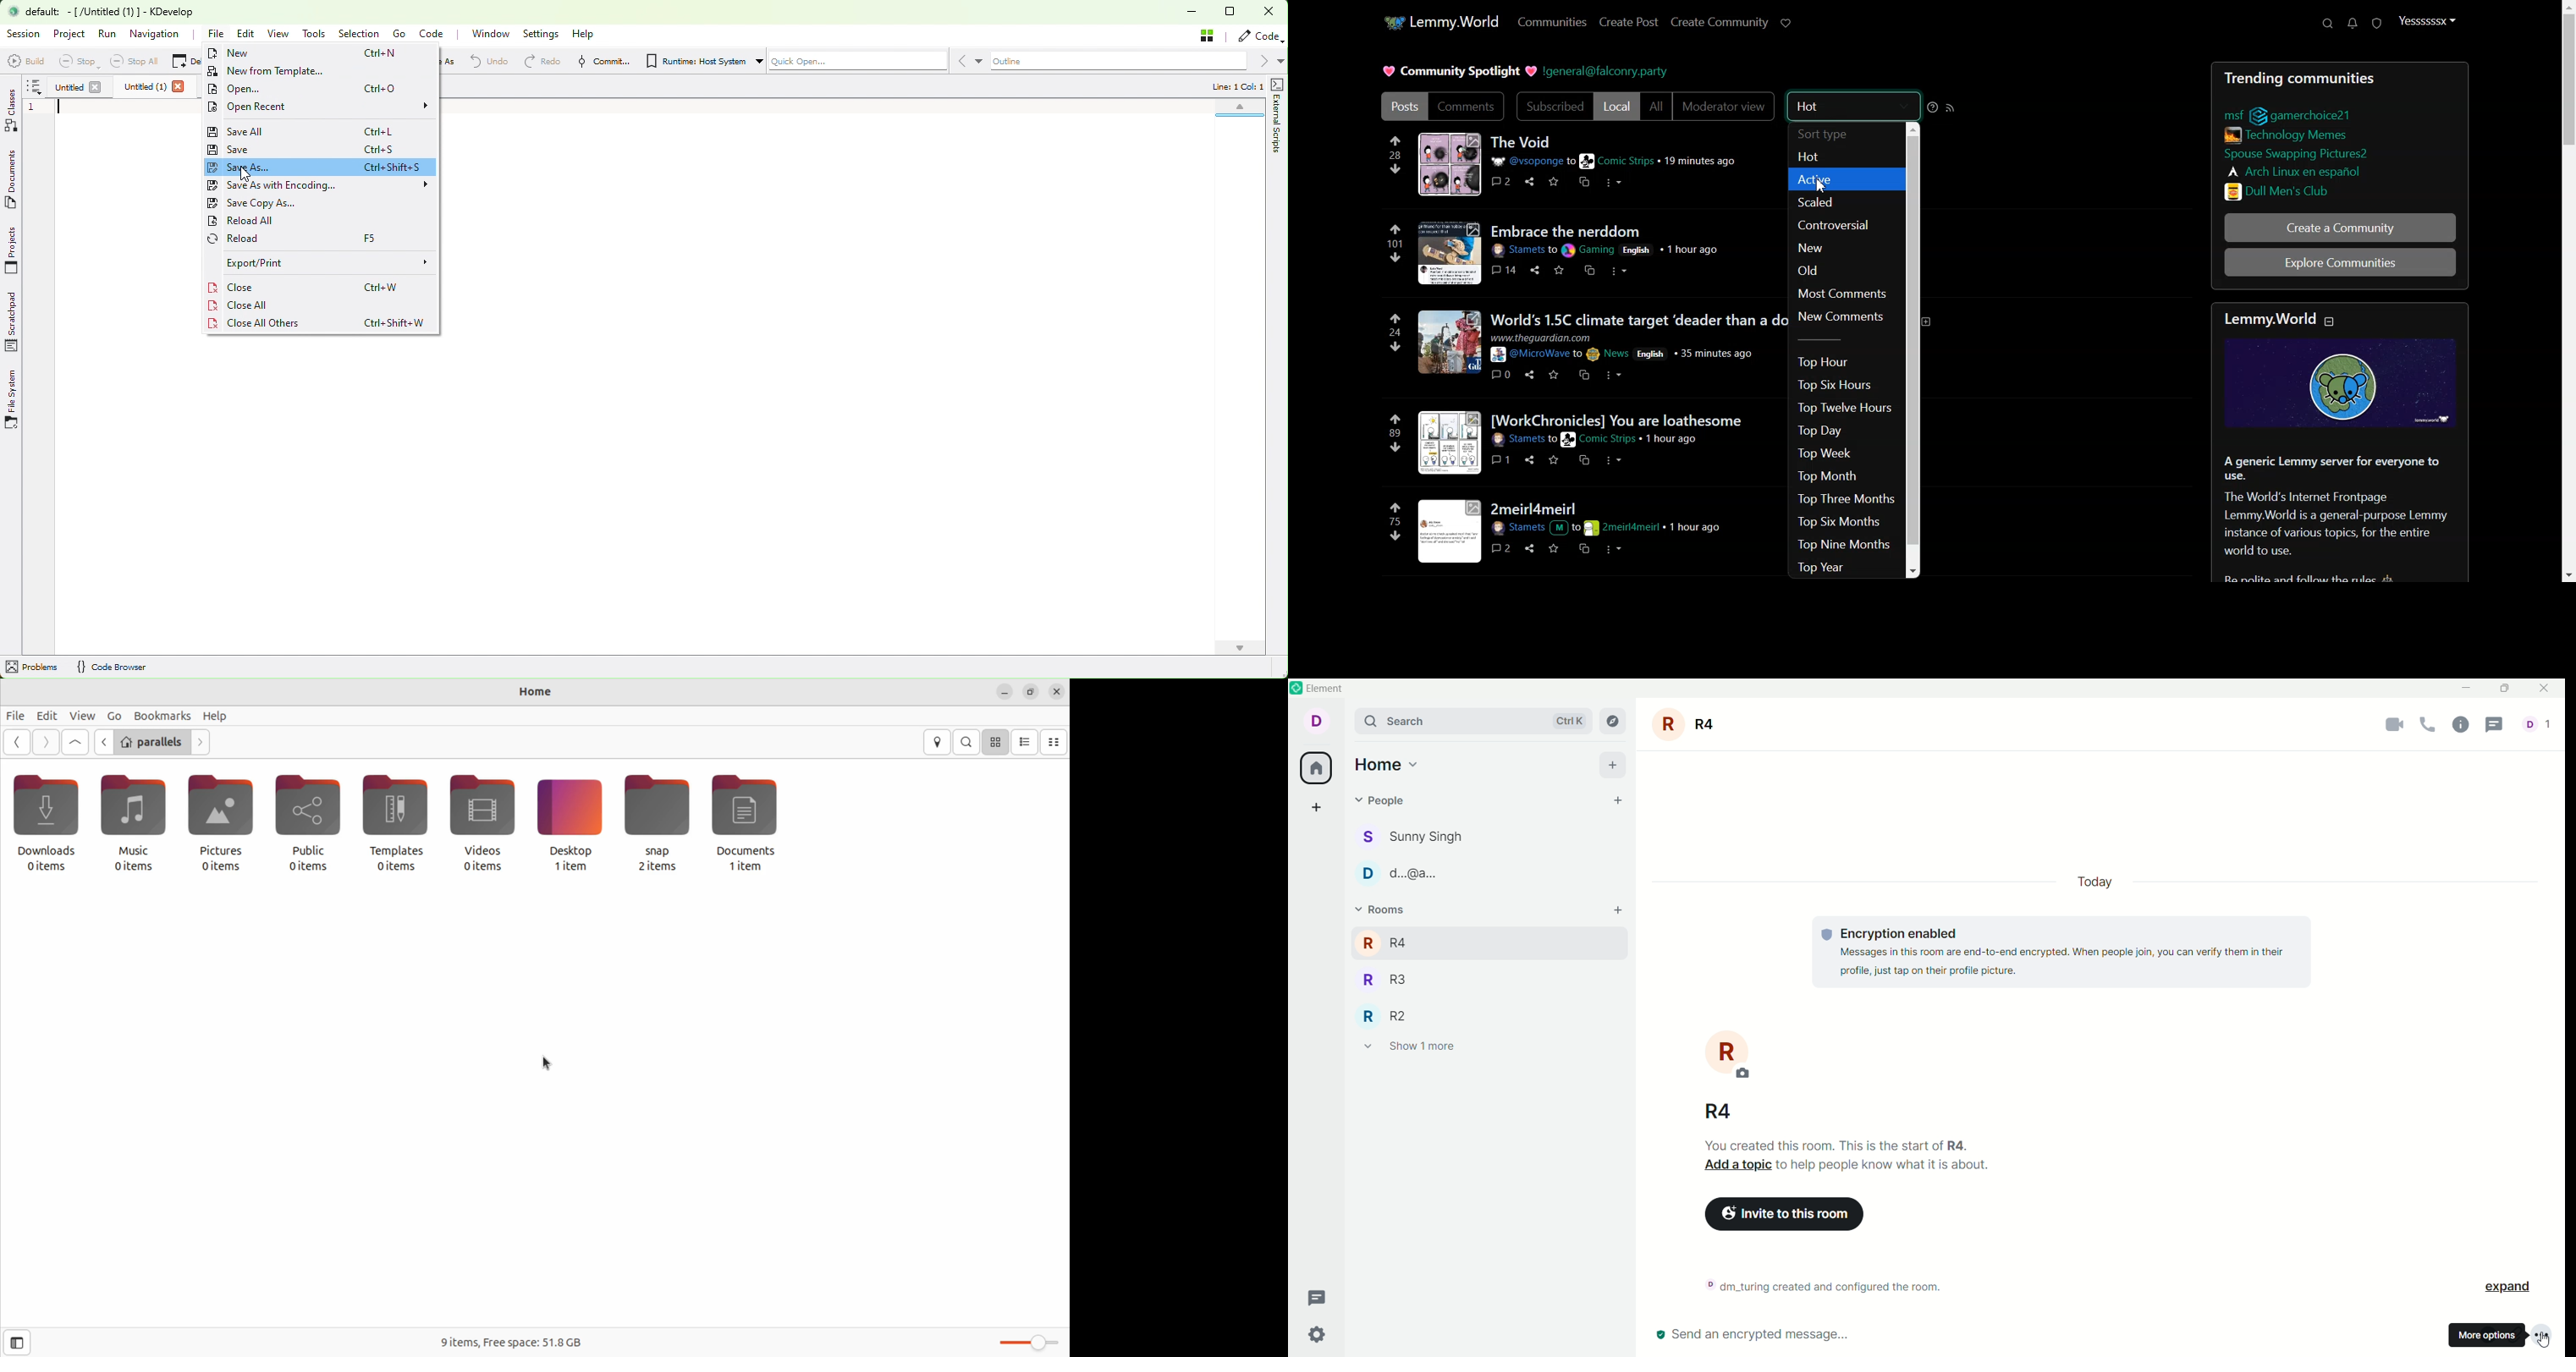 The height and width of the screenshot is (1372, 2576). Describe the element at coordinates (1826, 185) in the screenshot. I see `cursor` at that location.